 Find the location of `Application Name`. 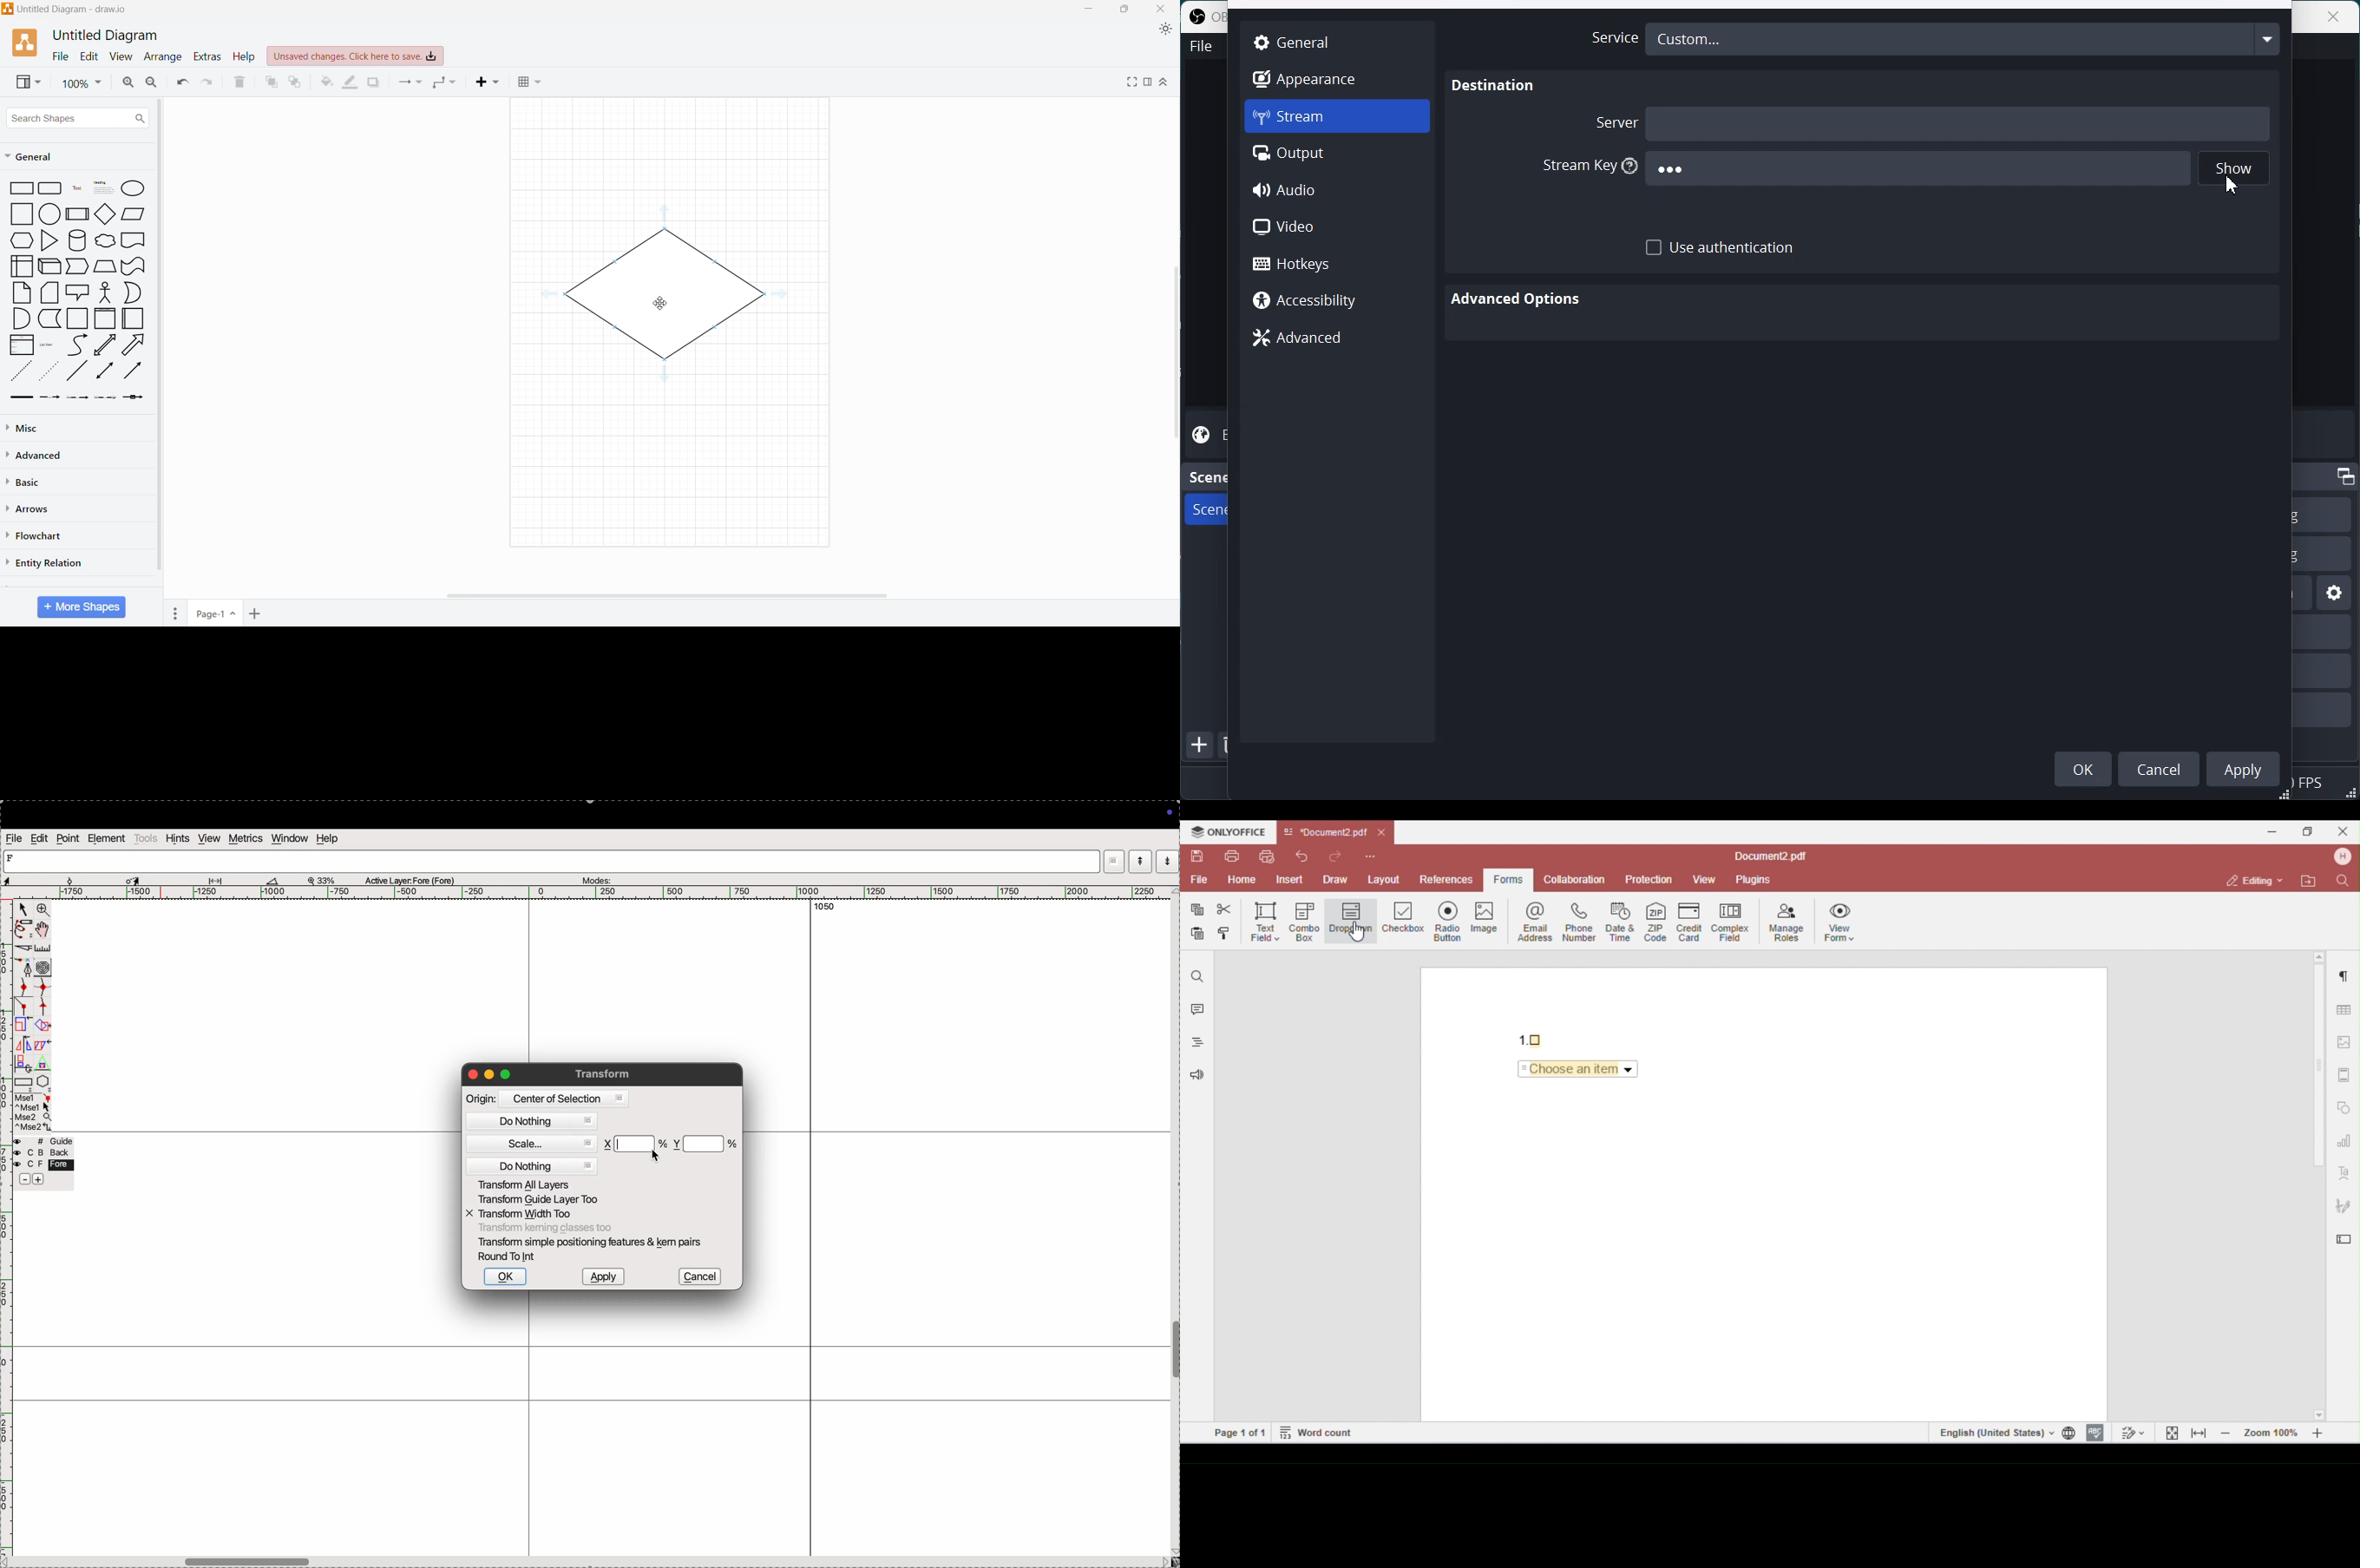

Application Name is located at coordinates (66, 10).